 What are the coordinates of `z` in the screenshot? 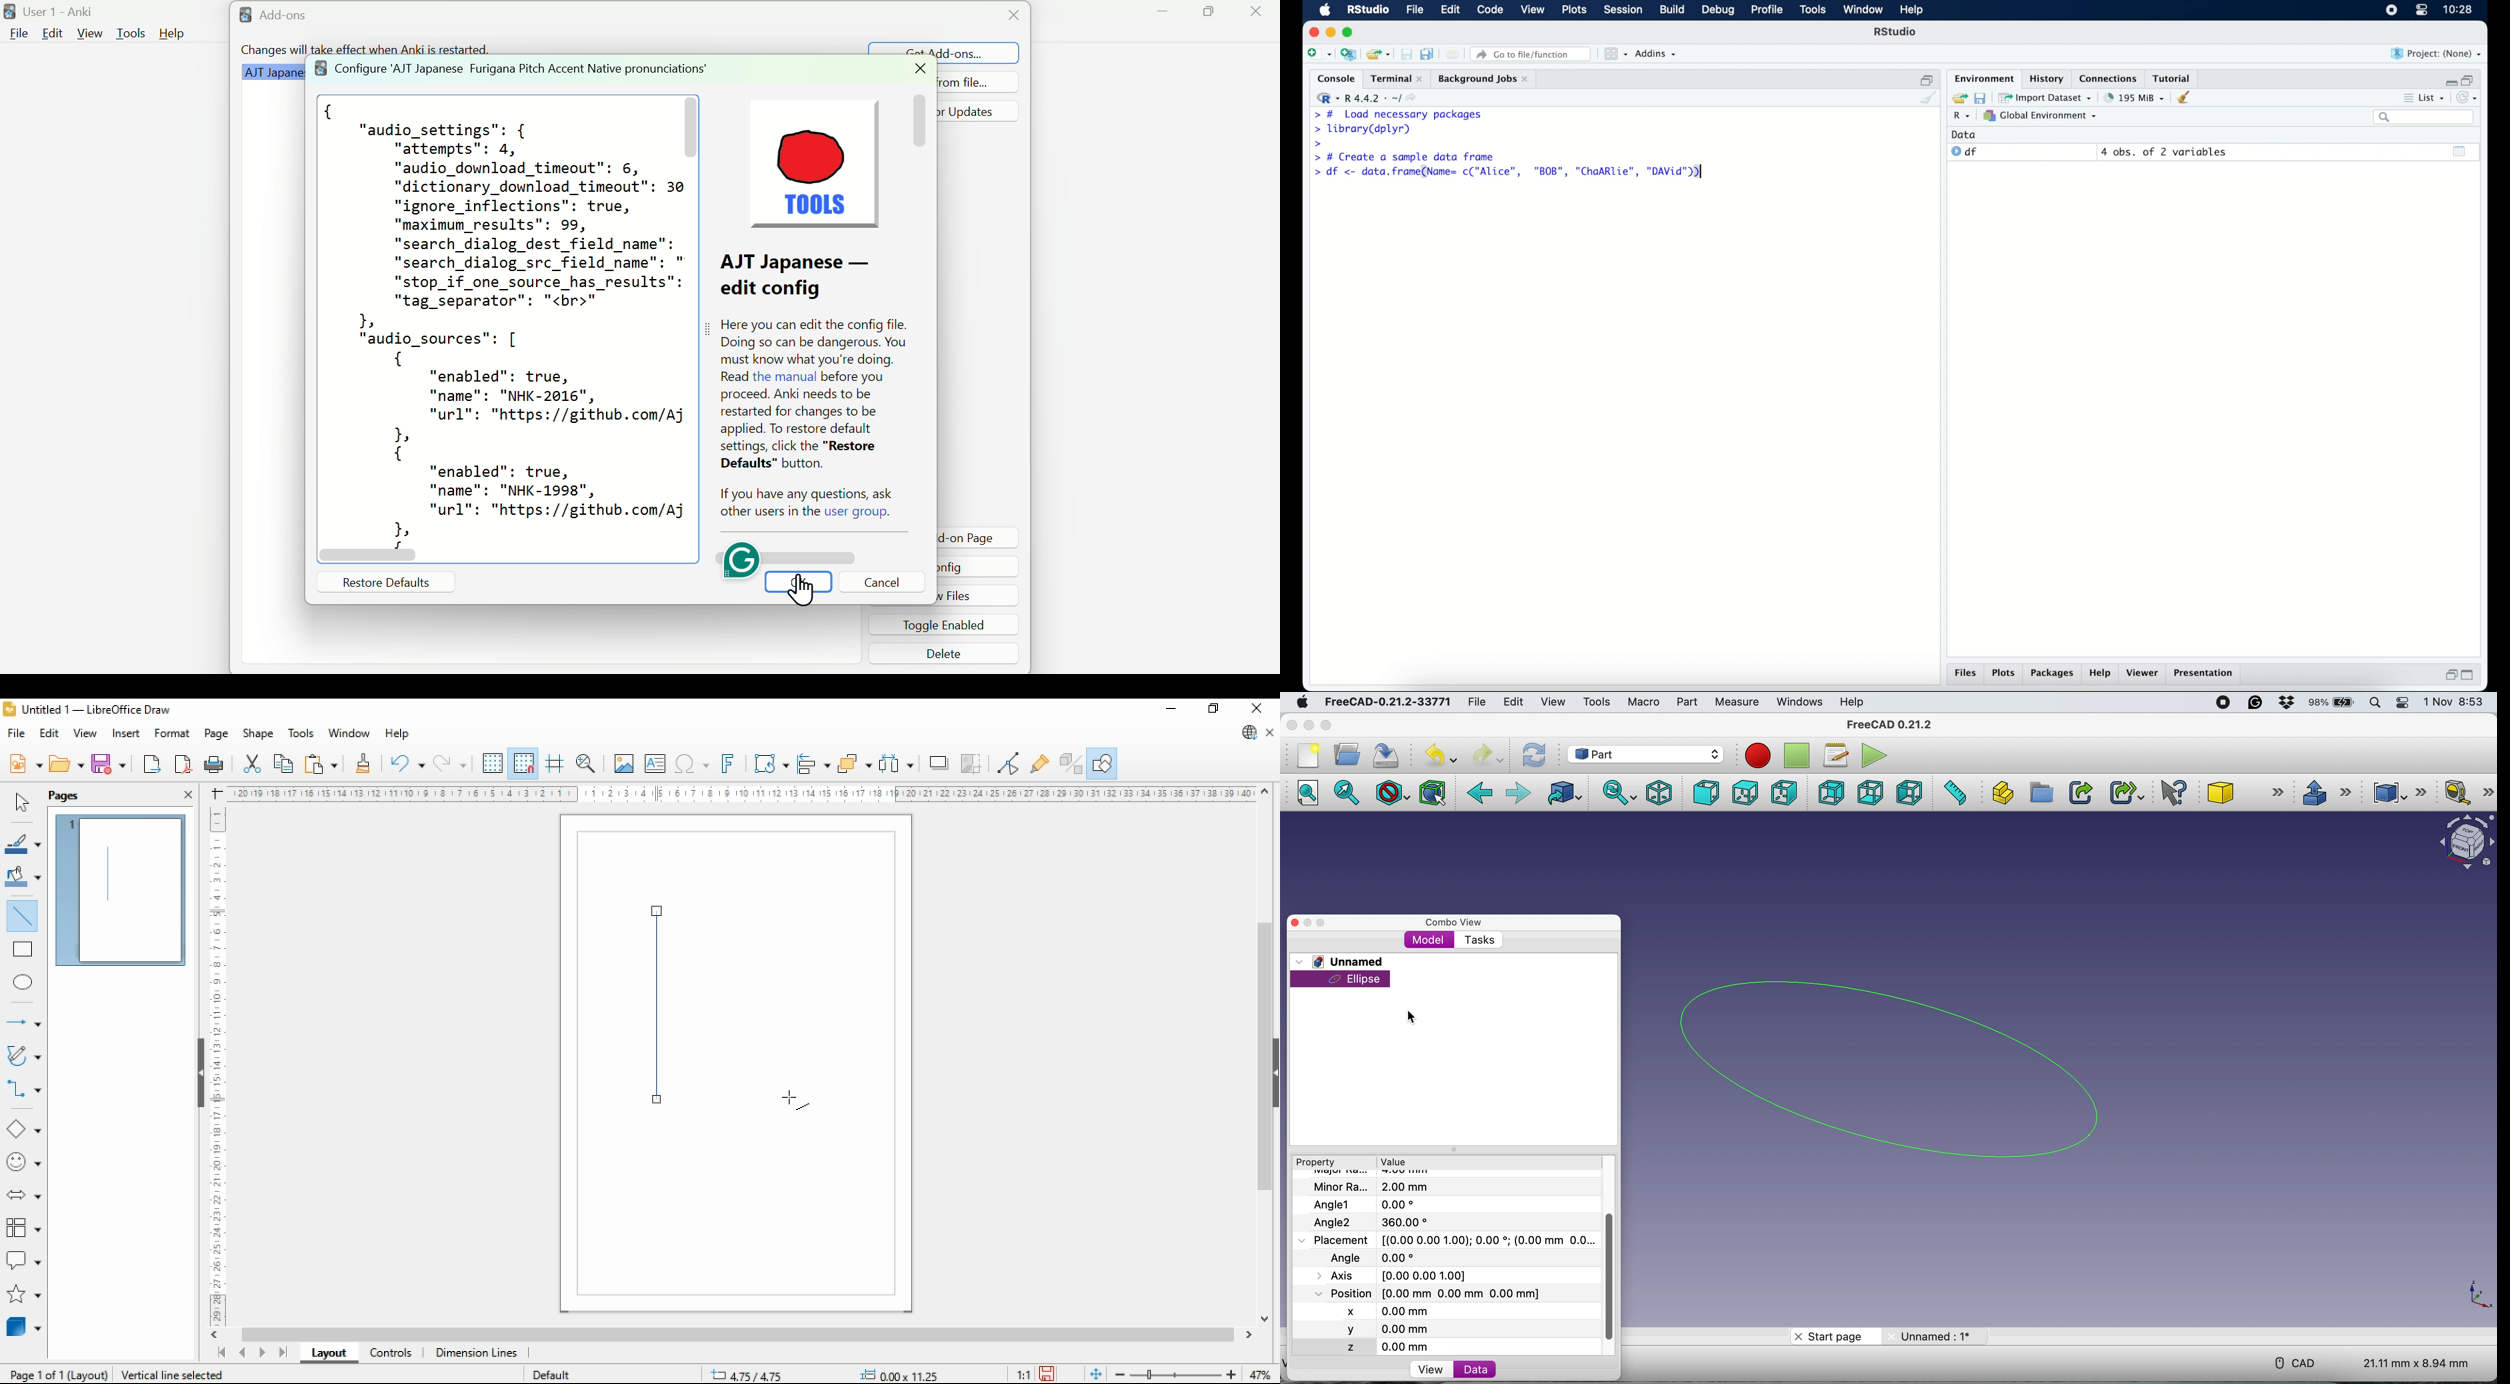 It's located at (1378, 1346).